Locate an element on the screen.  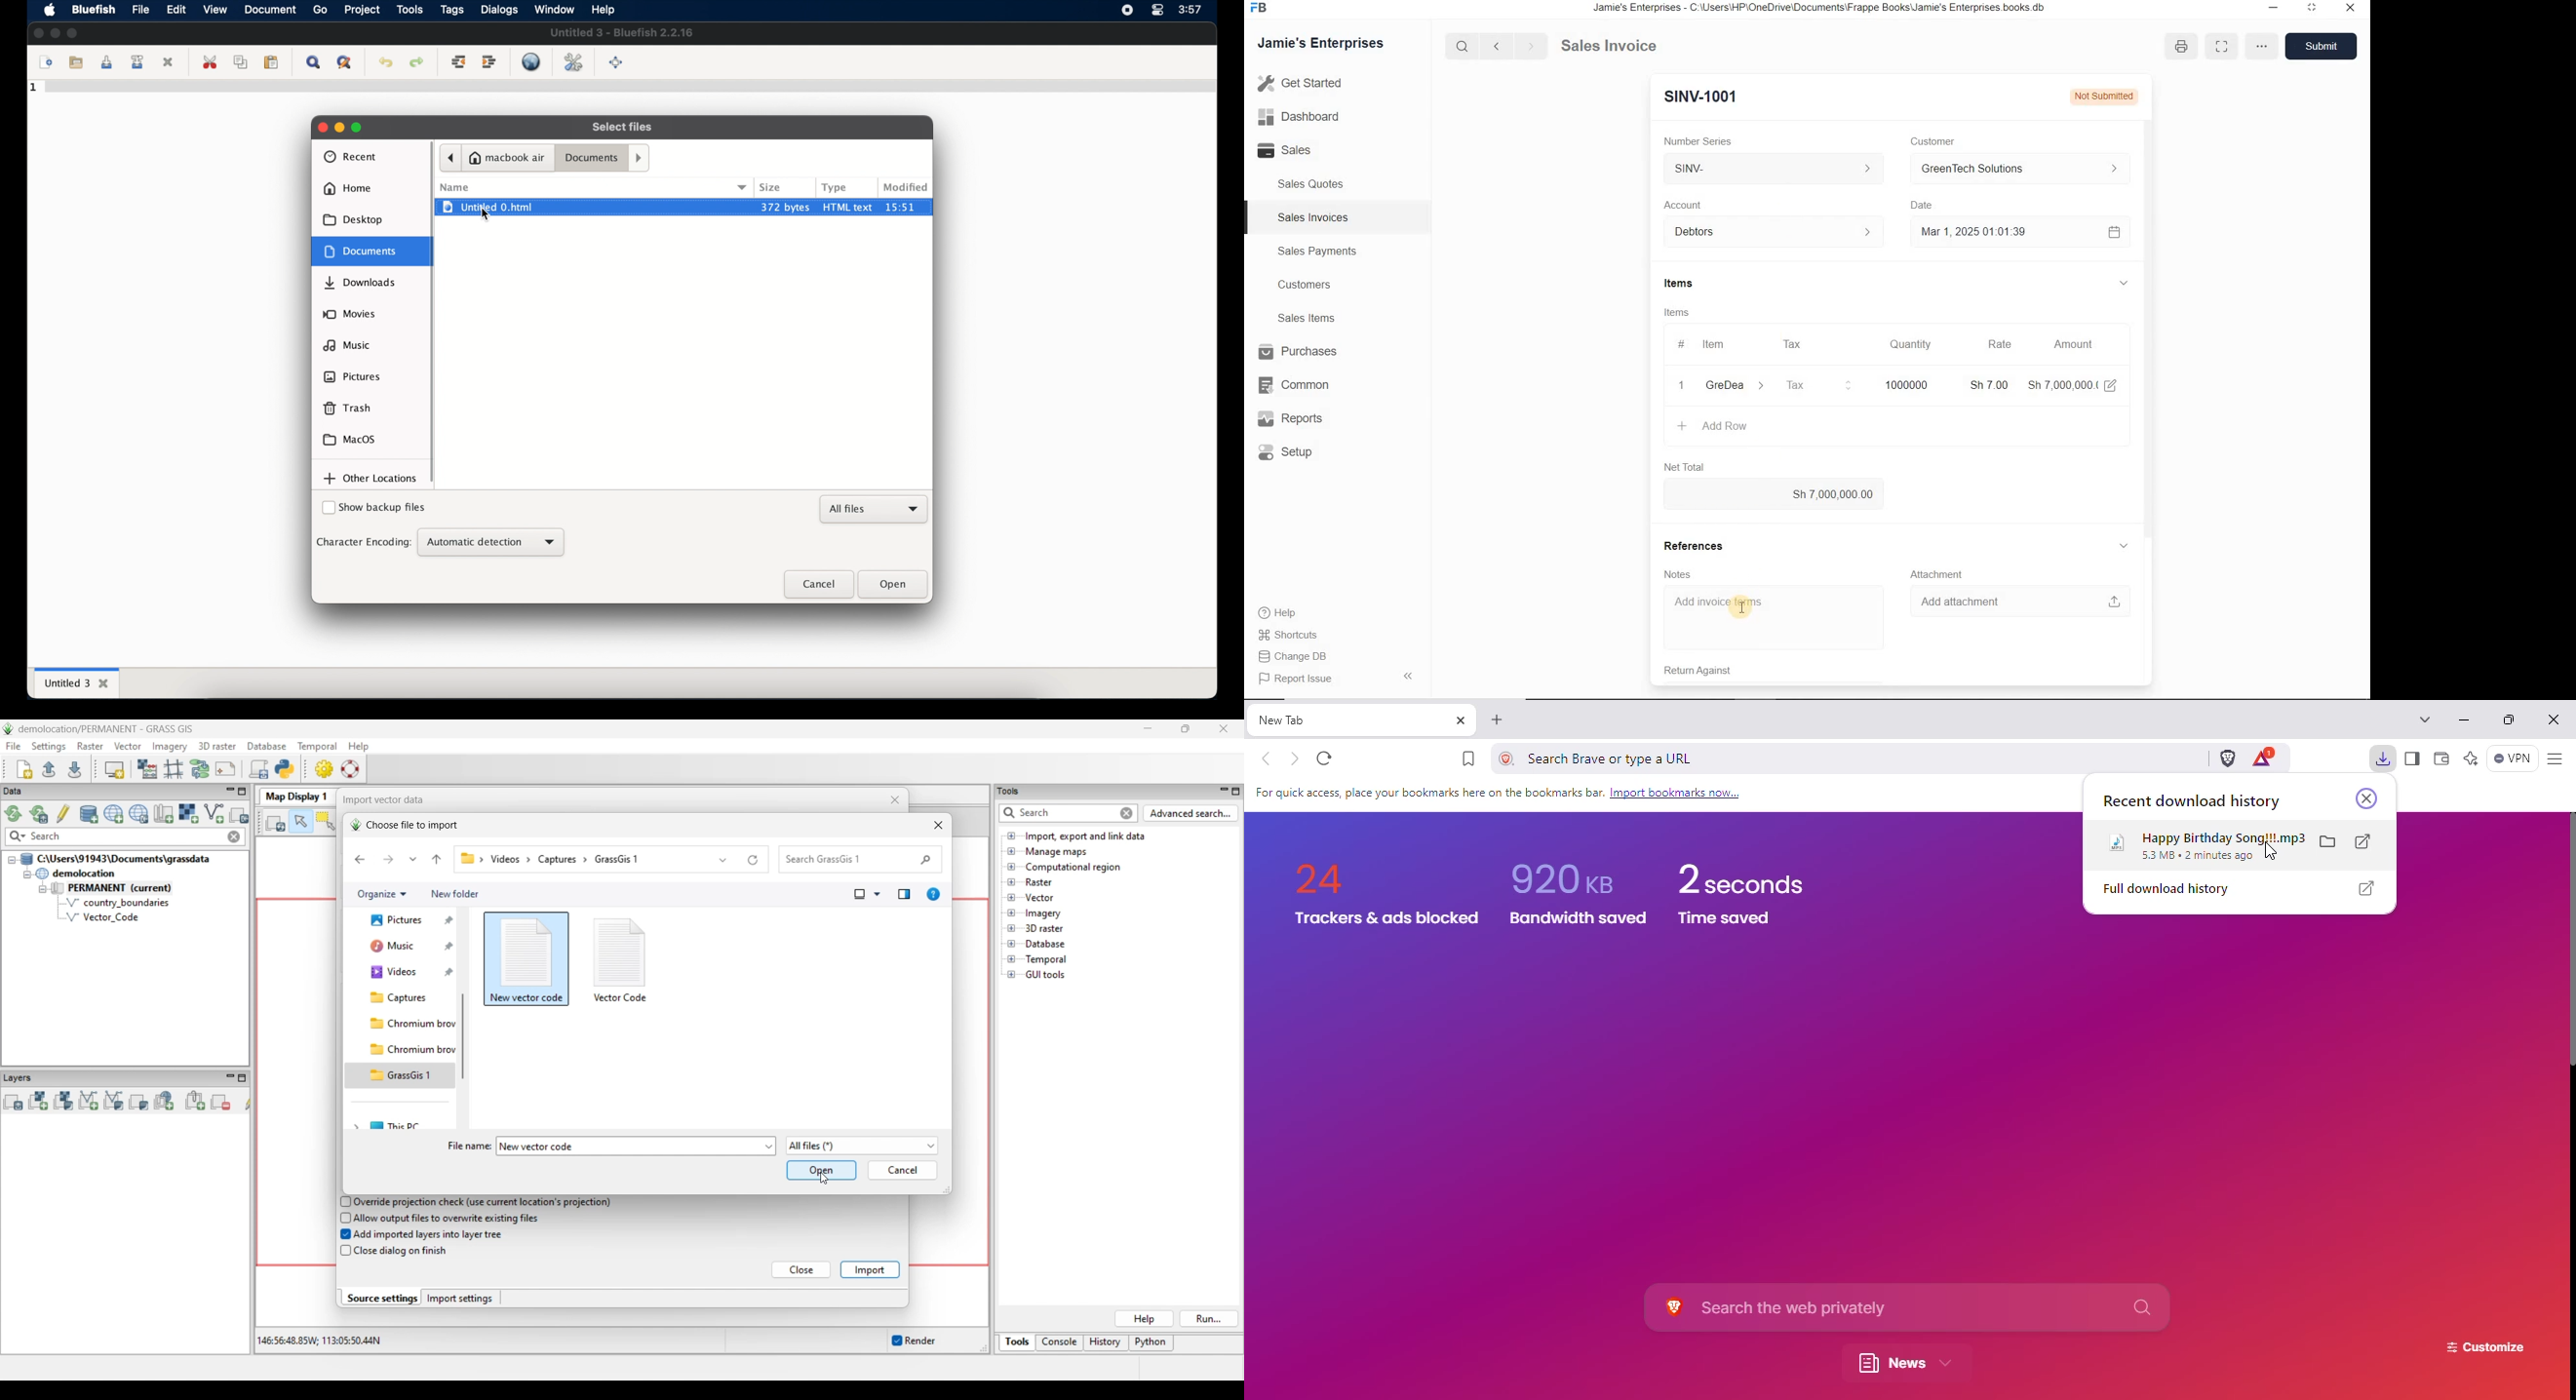
Sales Items is located at coordinates (1303, 318).